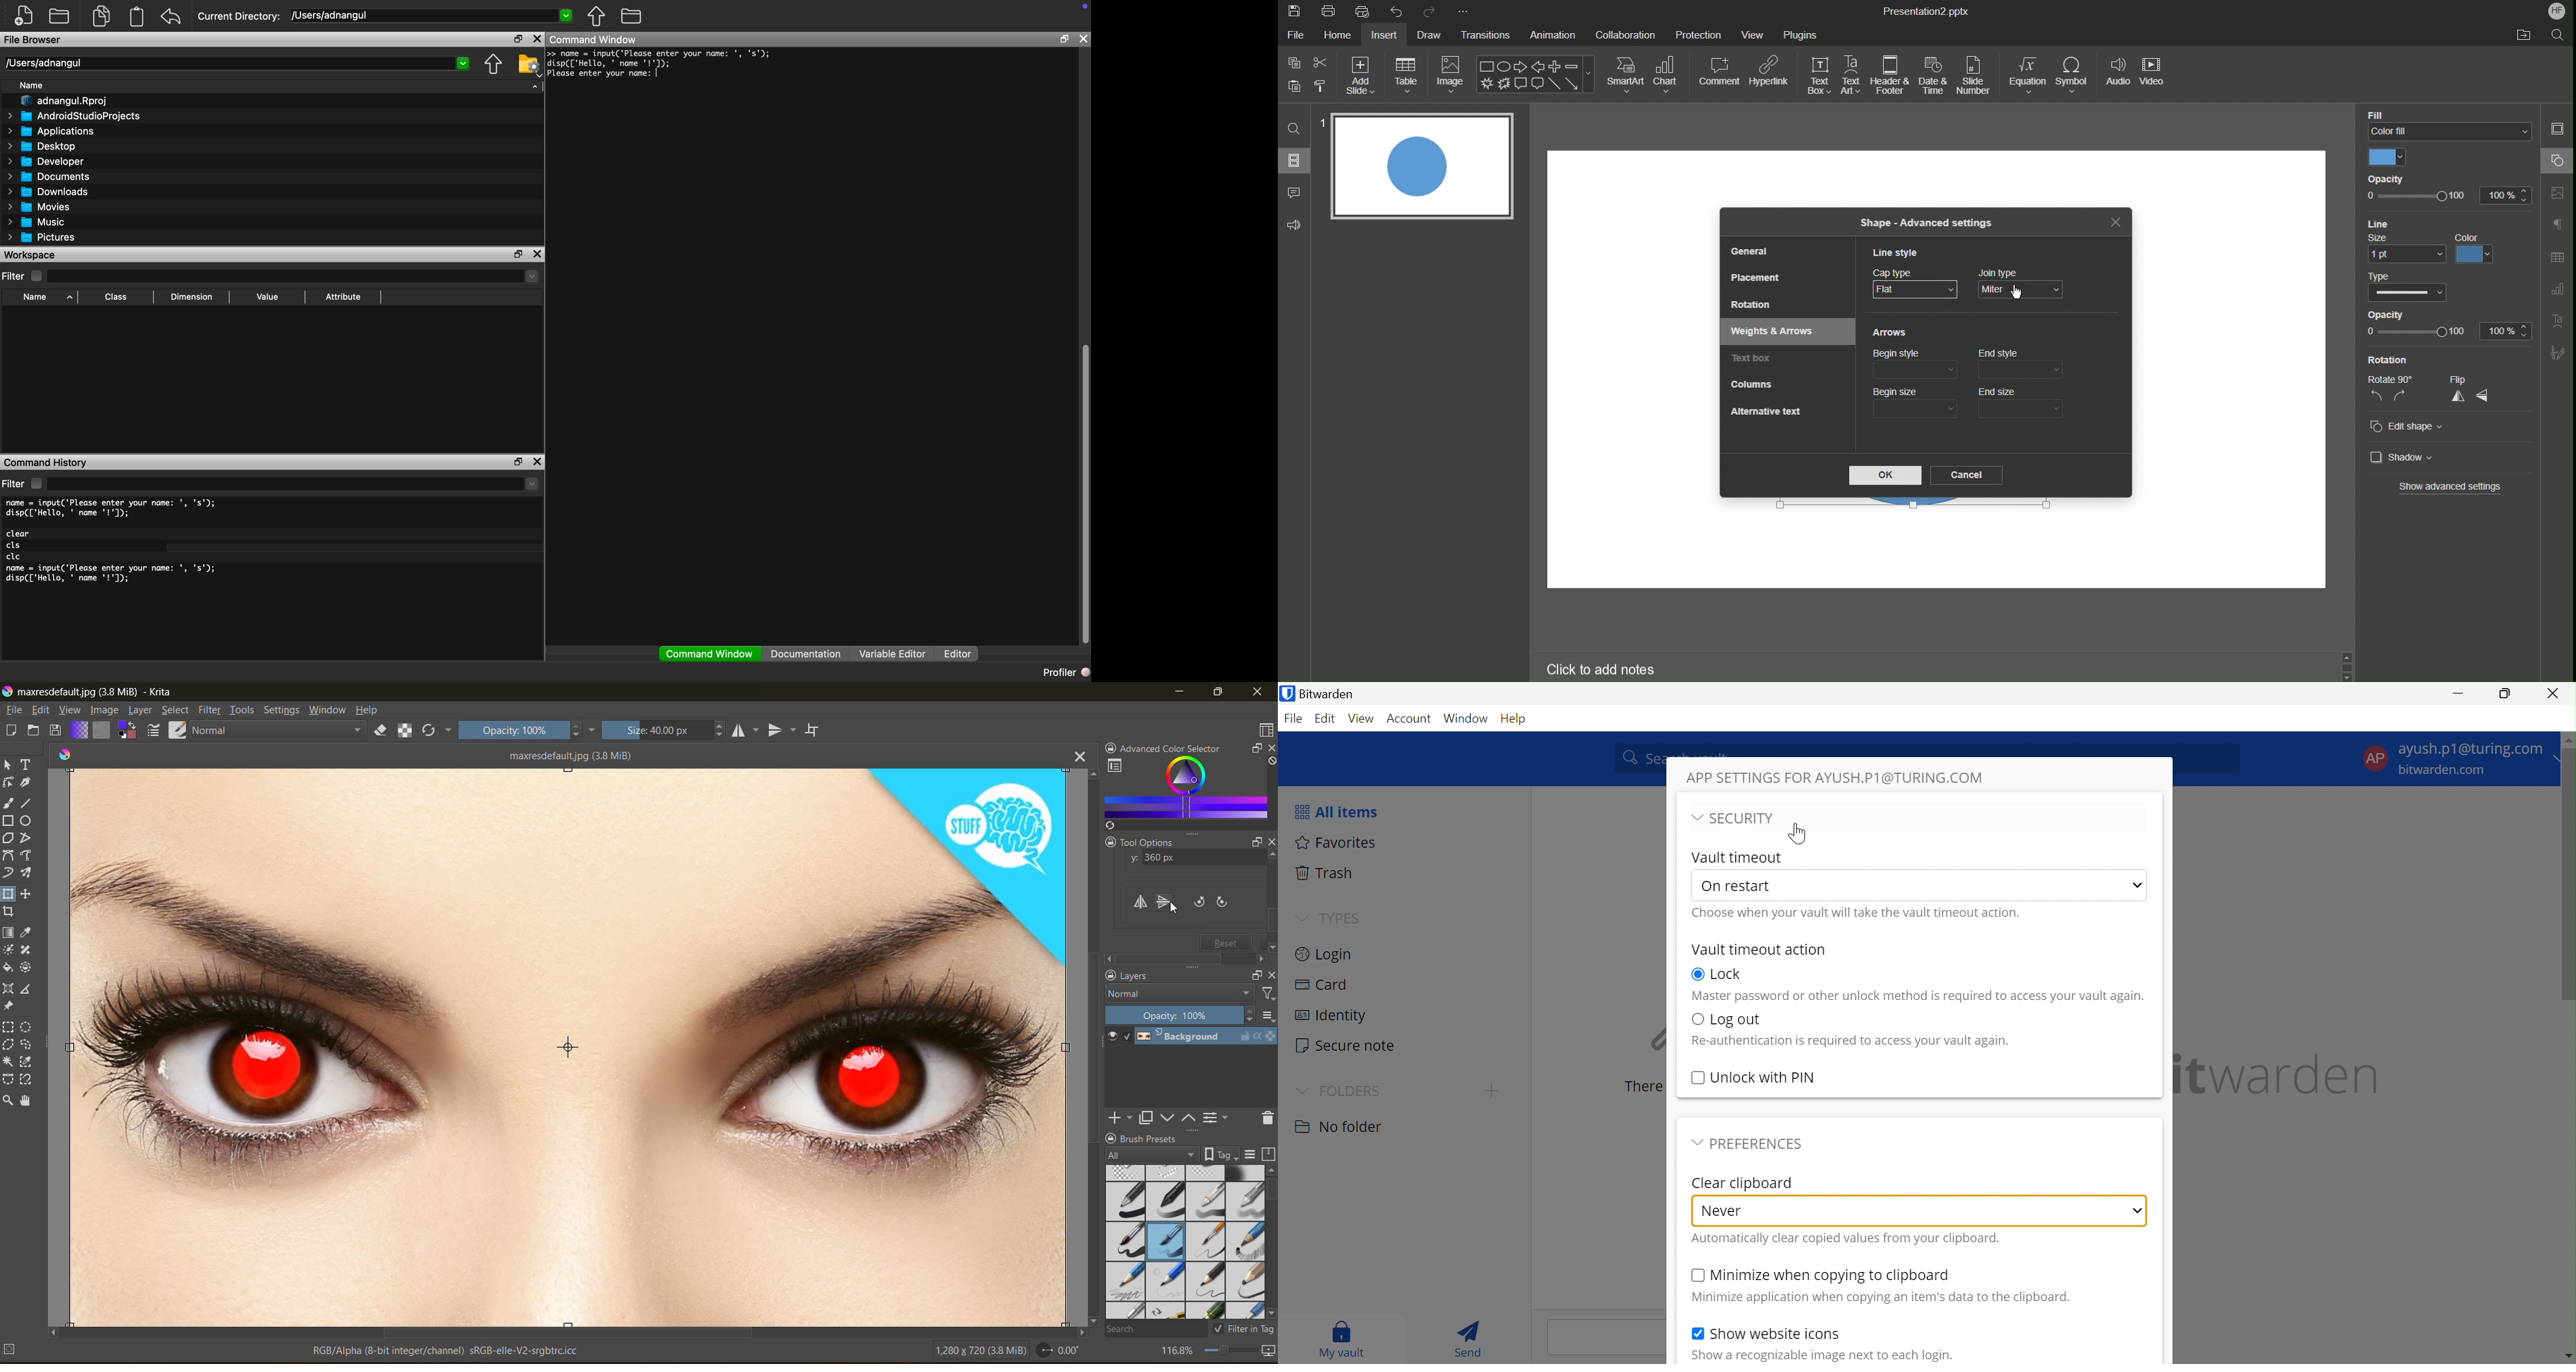  What do you see at coordinates (105, 711) in the screenshot?
I see `image` at bounding box center [105, 711].